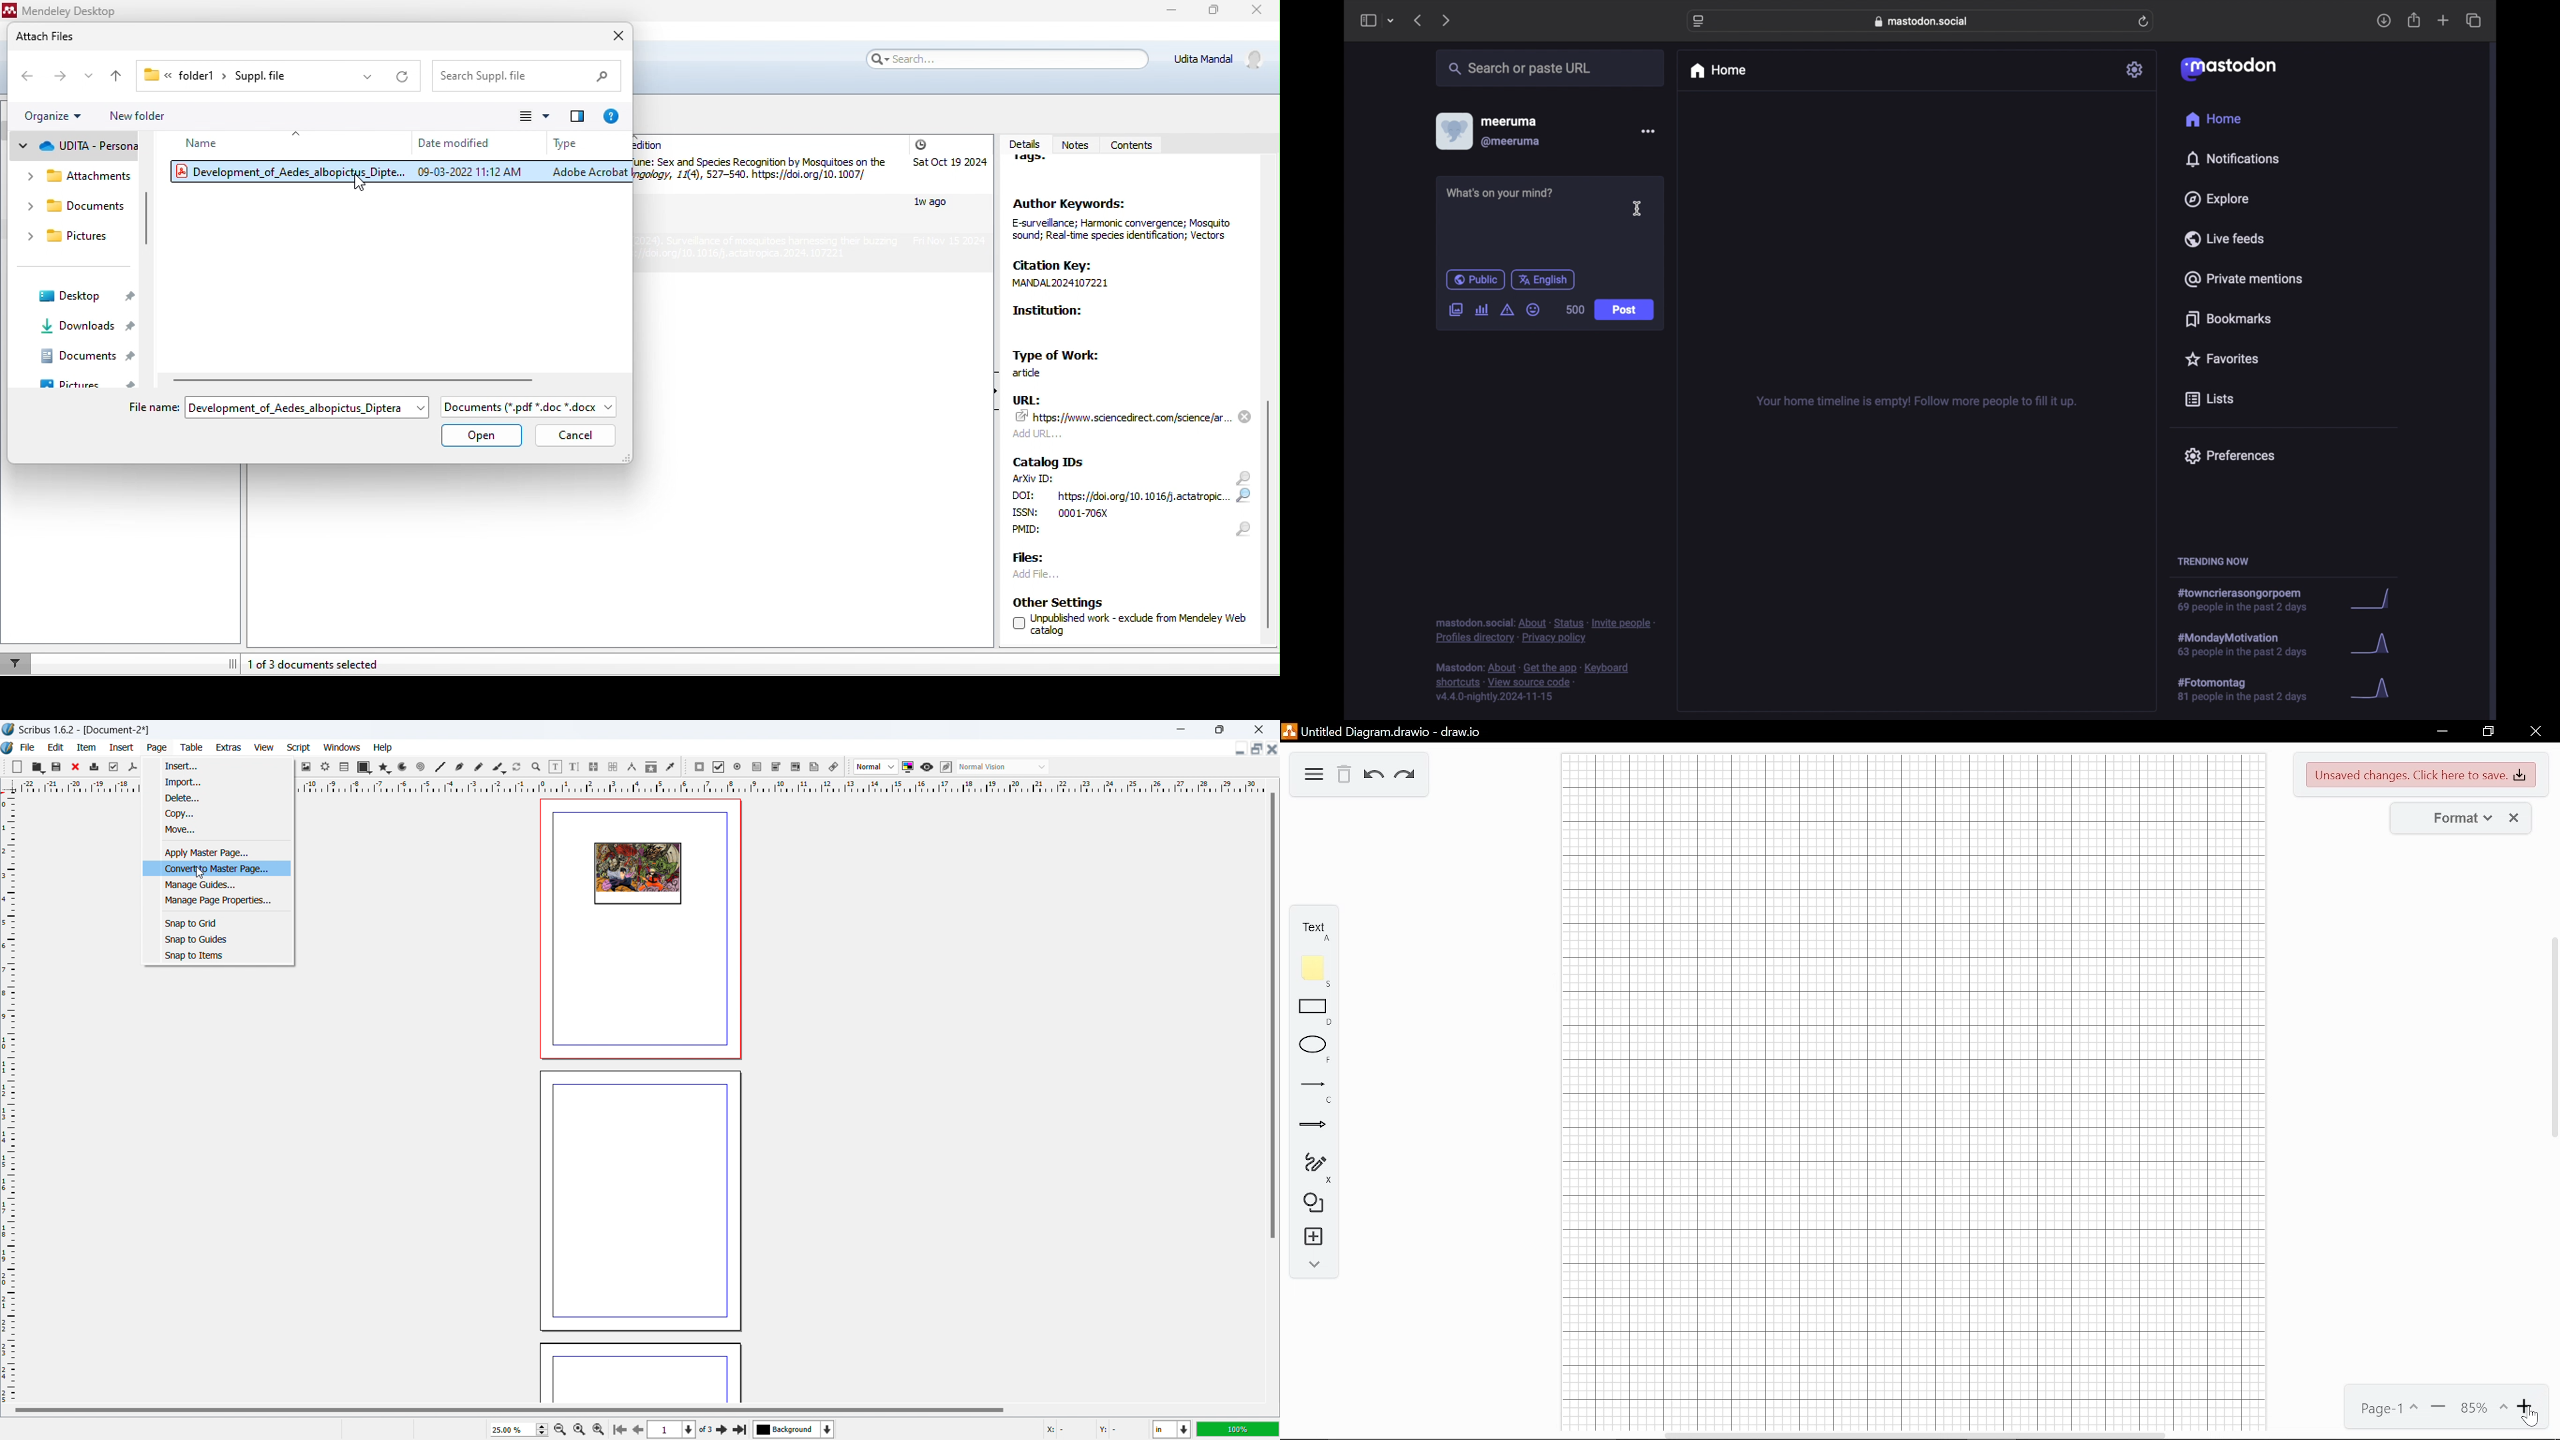 This screenshot has height=1456, width=2576. I want to click on drop down, so click(422, 409).